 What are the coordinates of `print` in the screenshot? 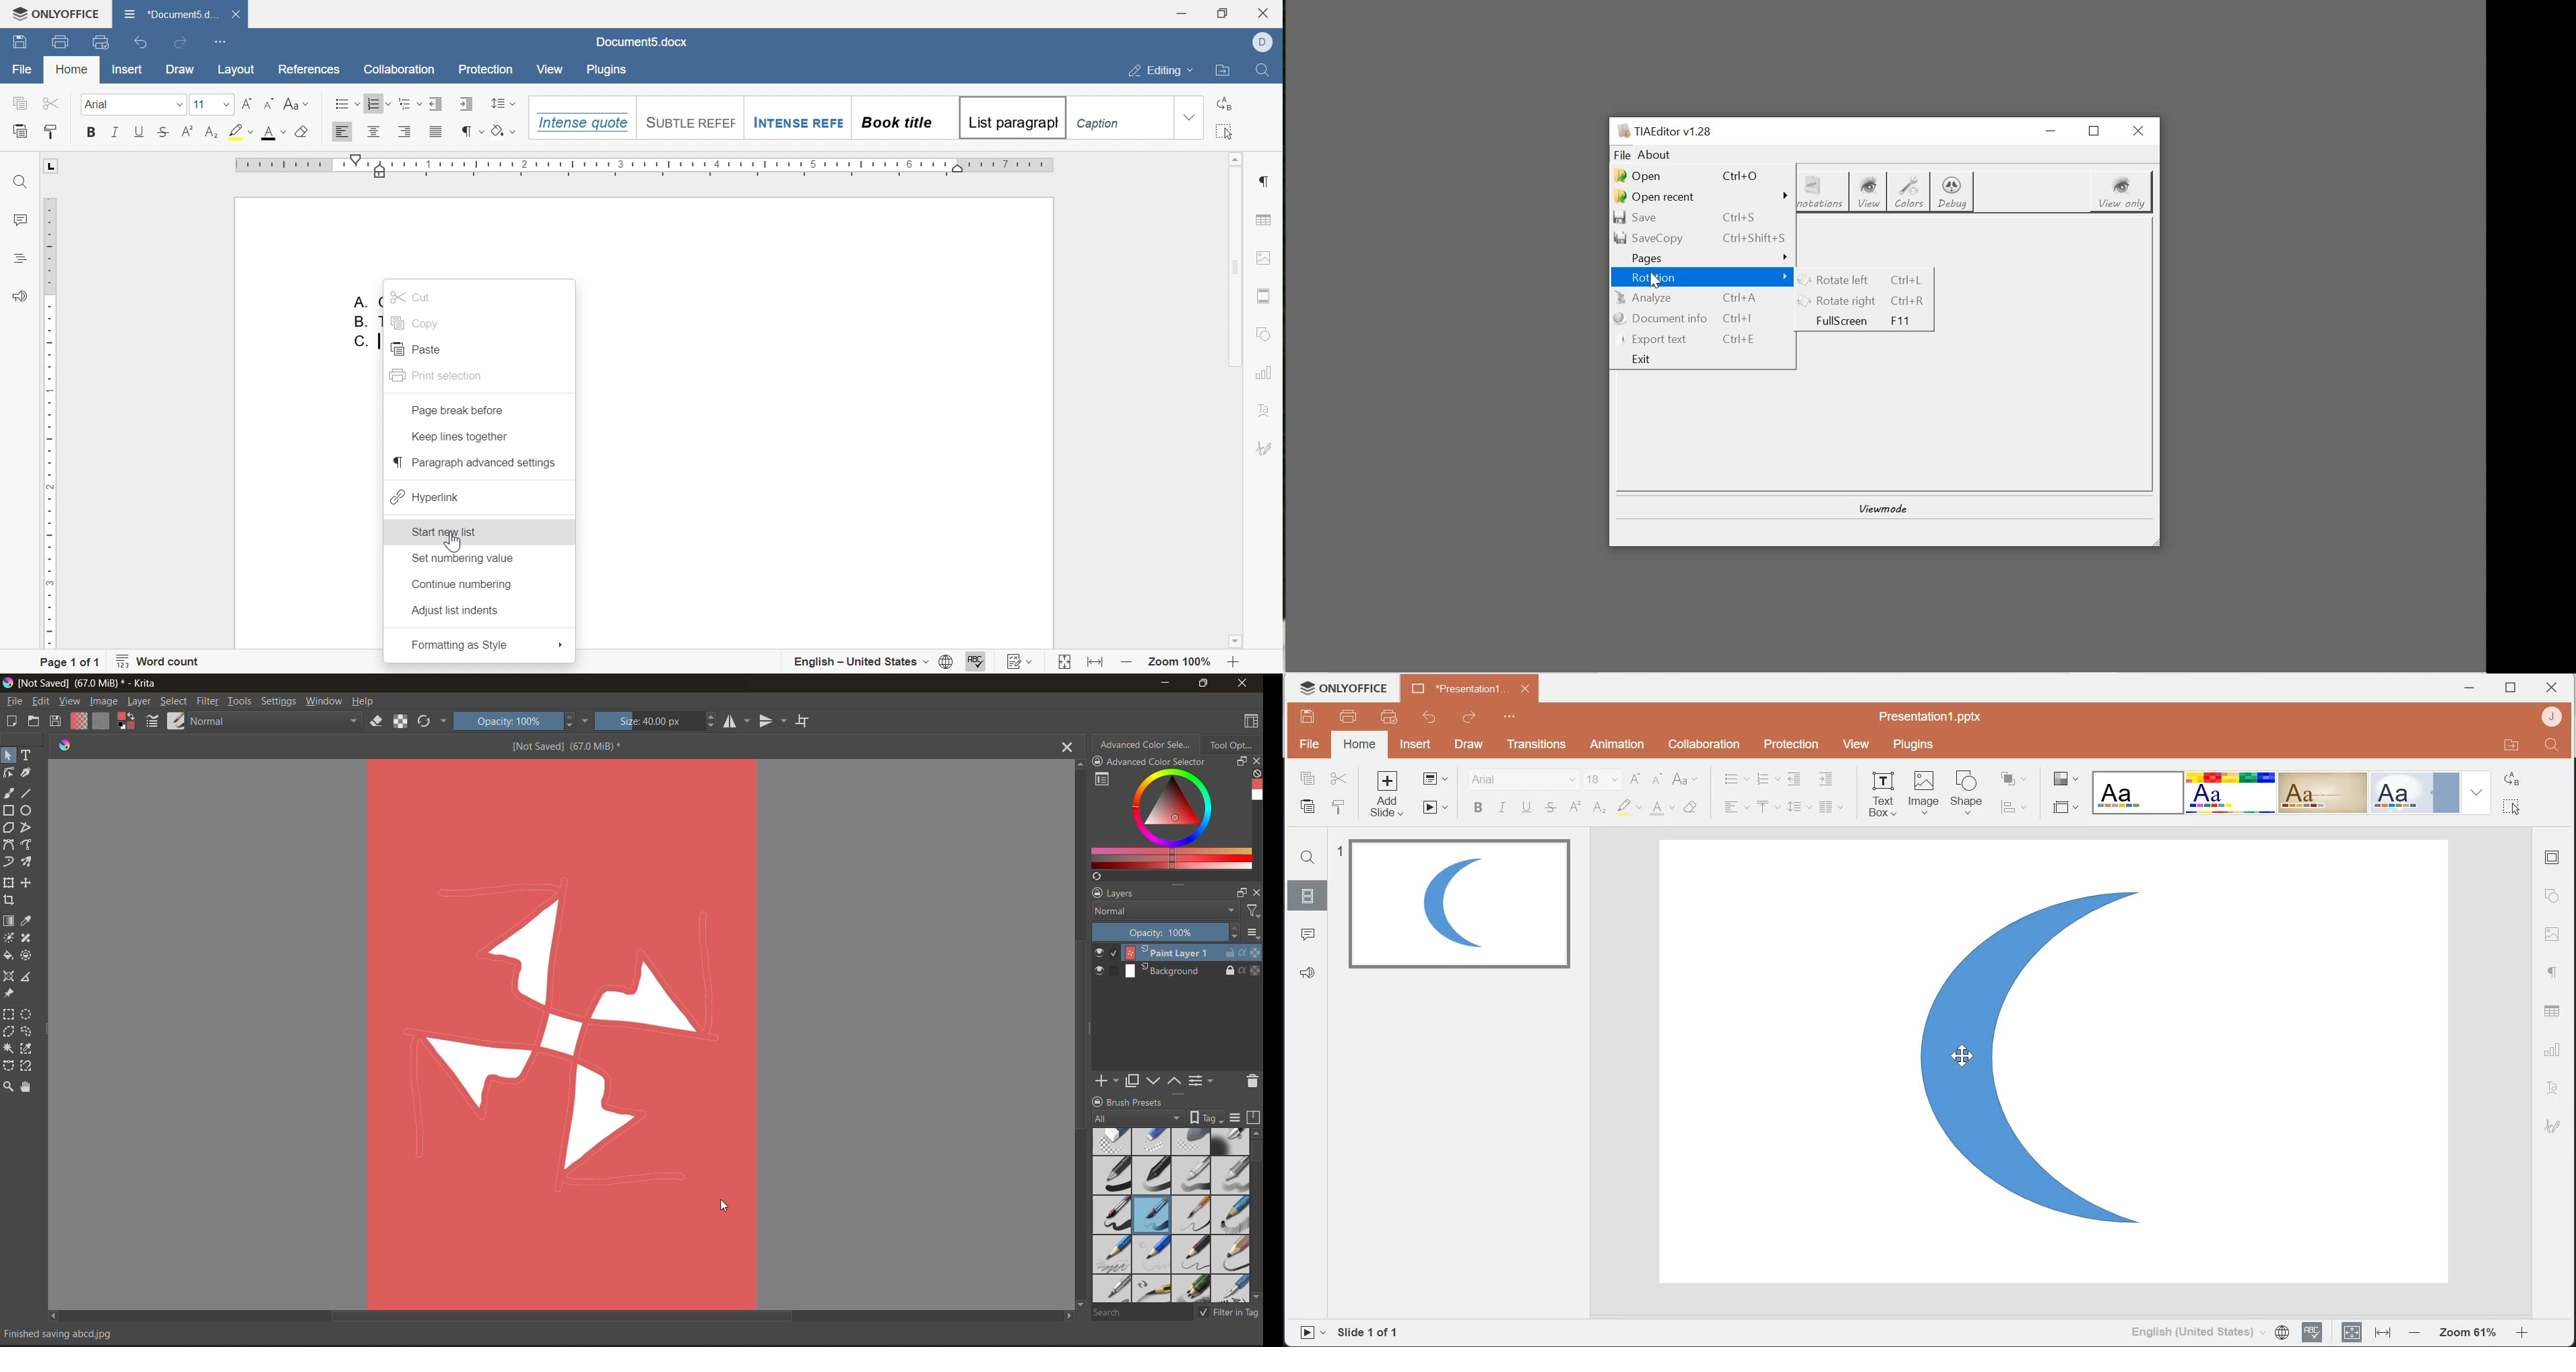 It's located at (62, 40).